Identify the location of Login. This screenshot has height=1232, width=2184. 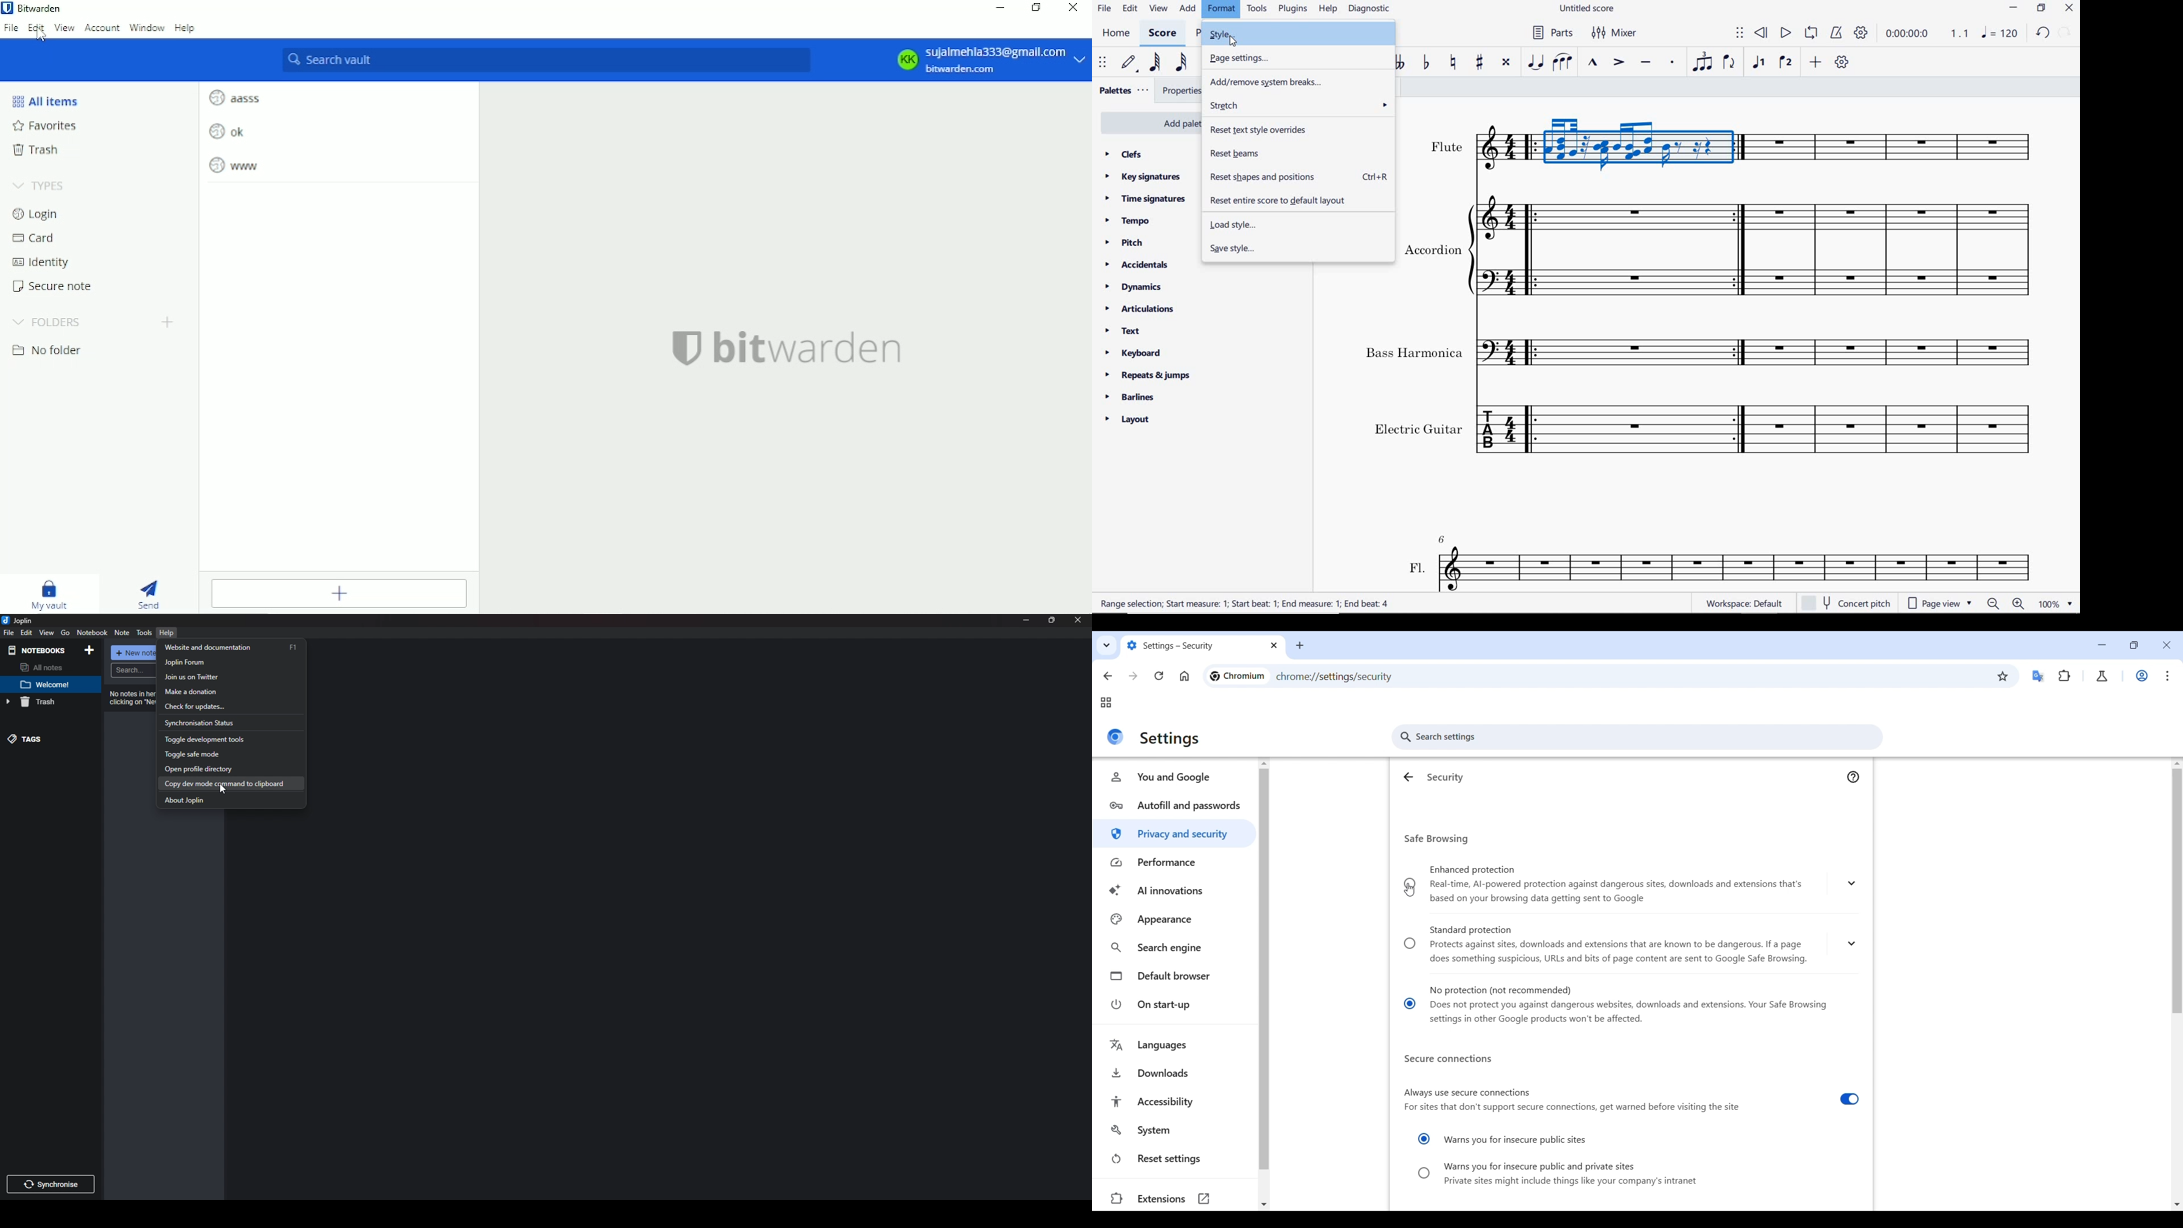
(40, 214).